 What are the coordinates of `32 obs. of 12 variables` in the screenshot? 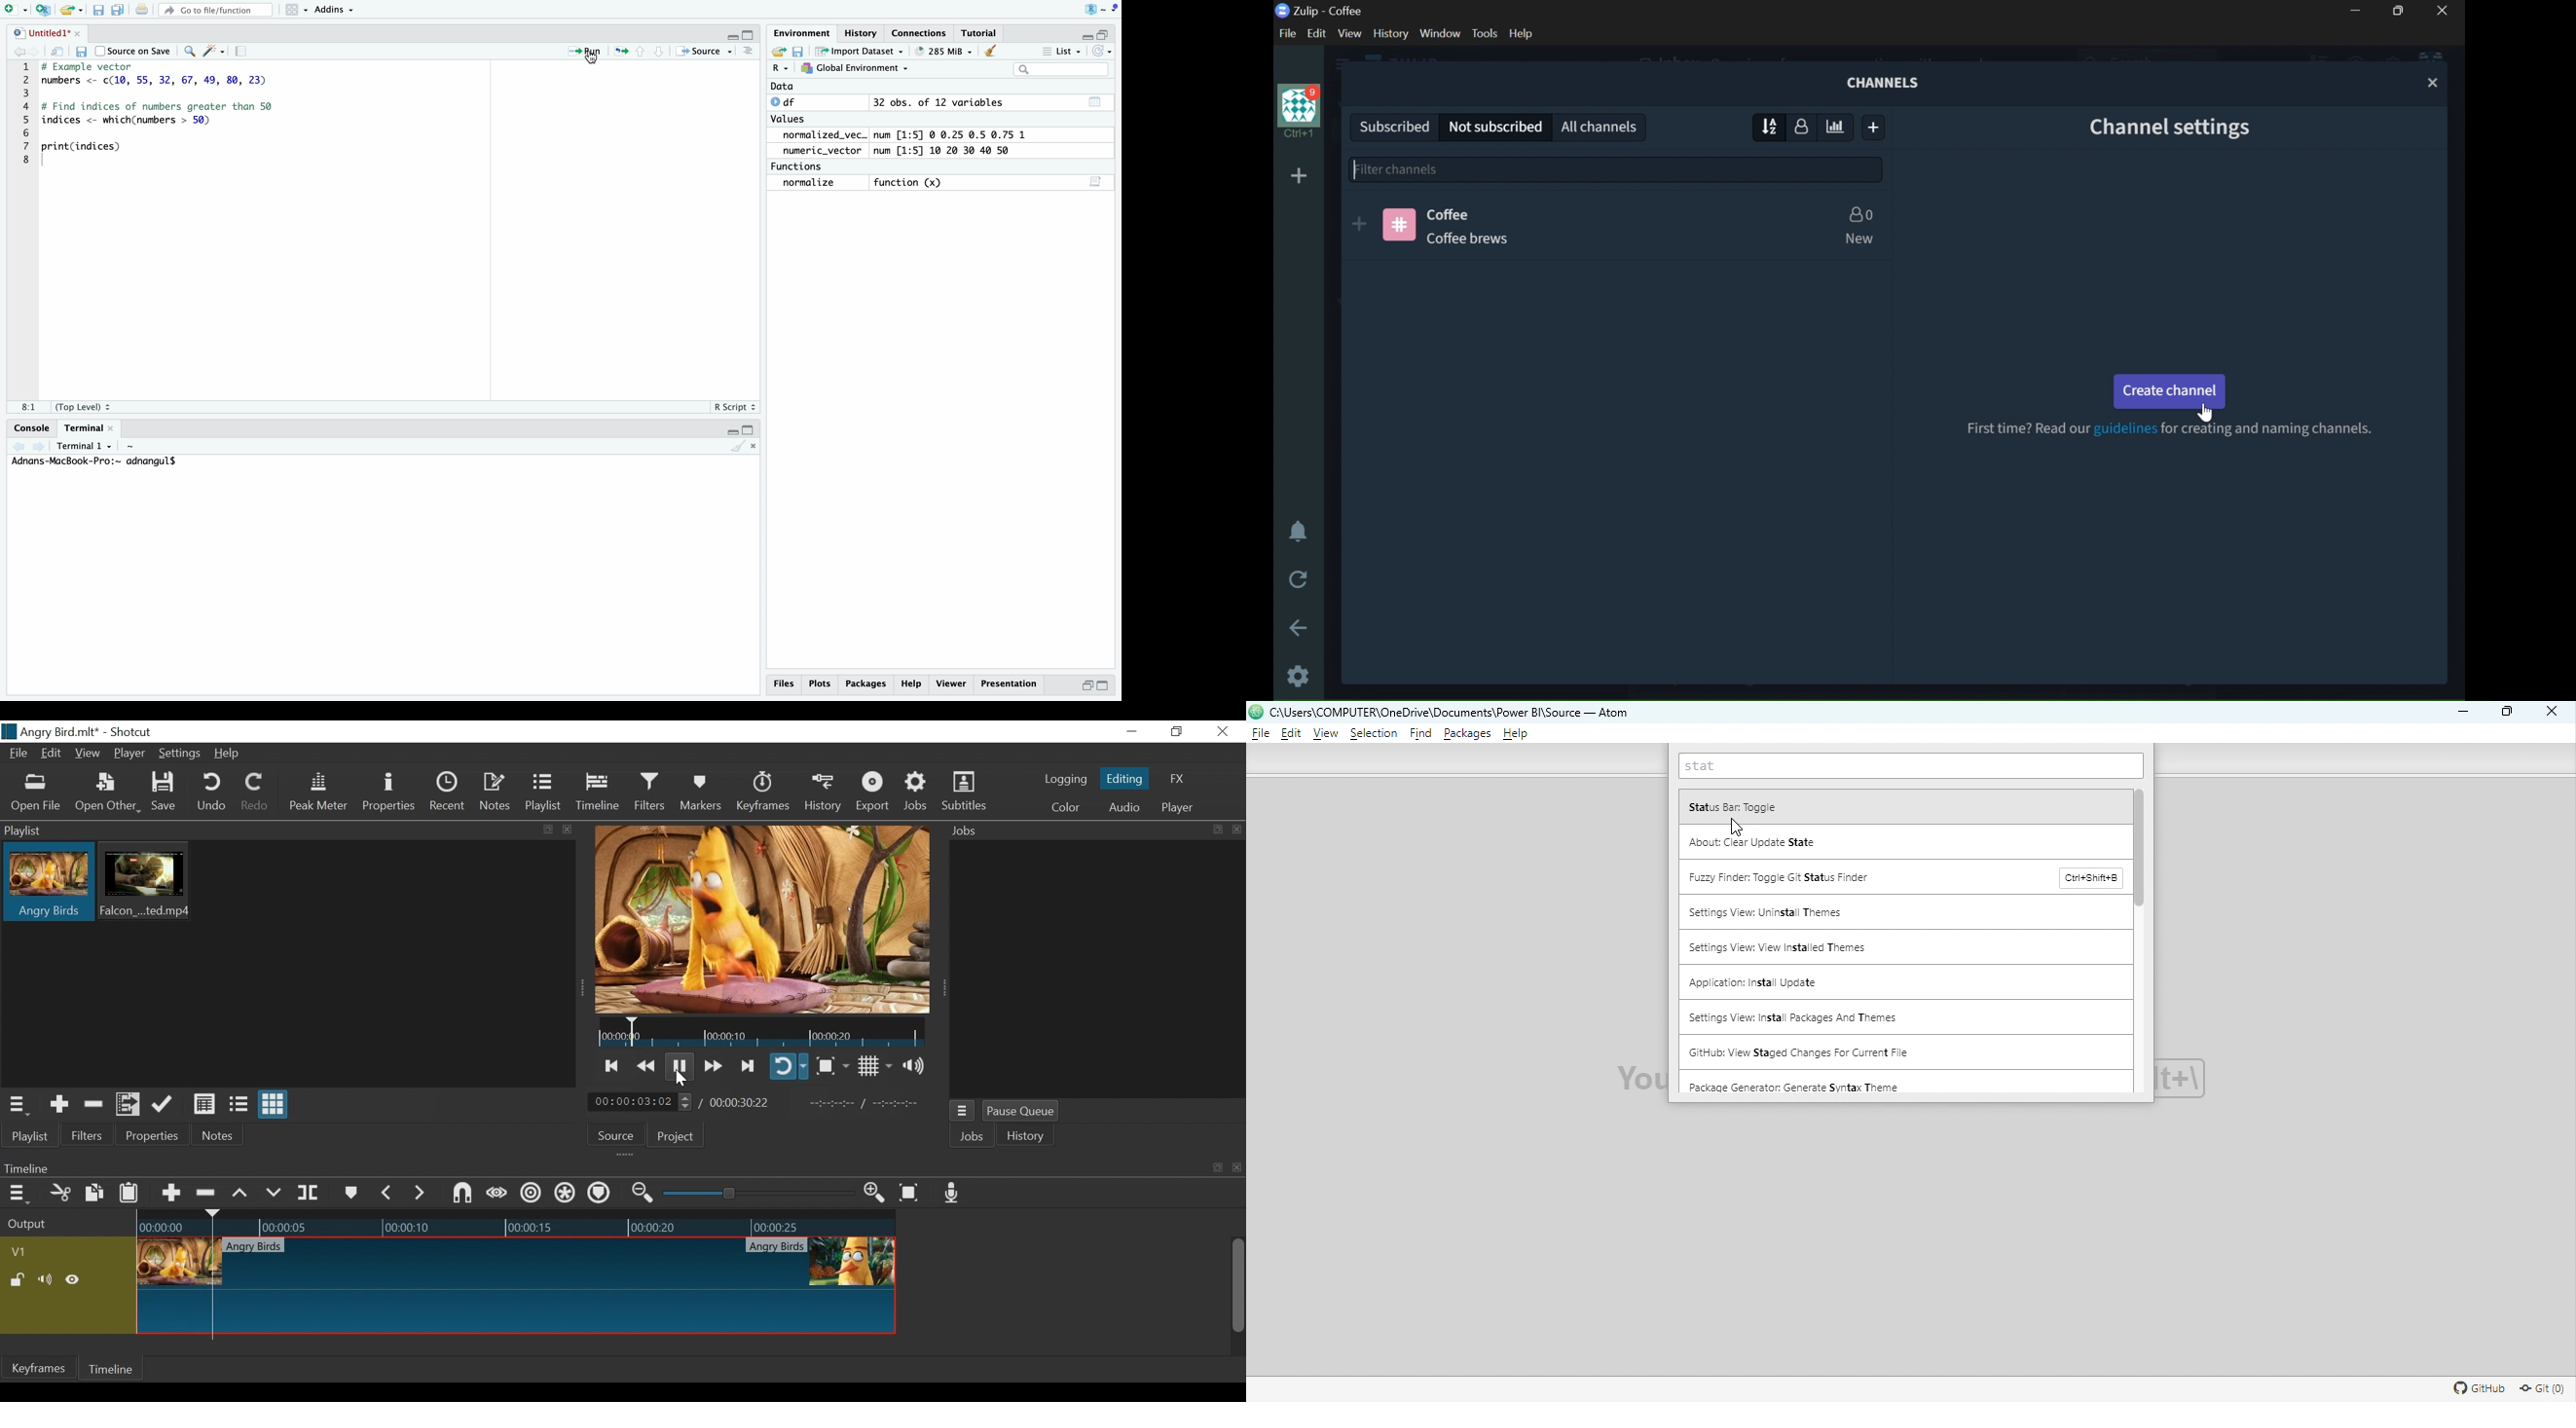 It's located at (990, 105).